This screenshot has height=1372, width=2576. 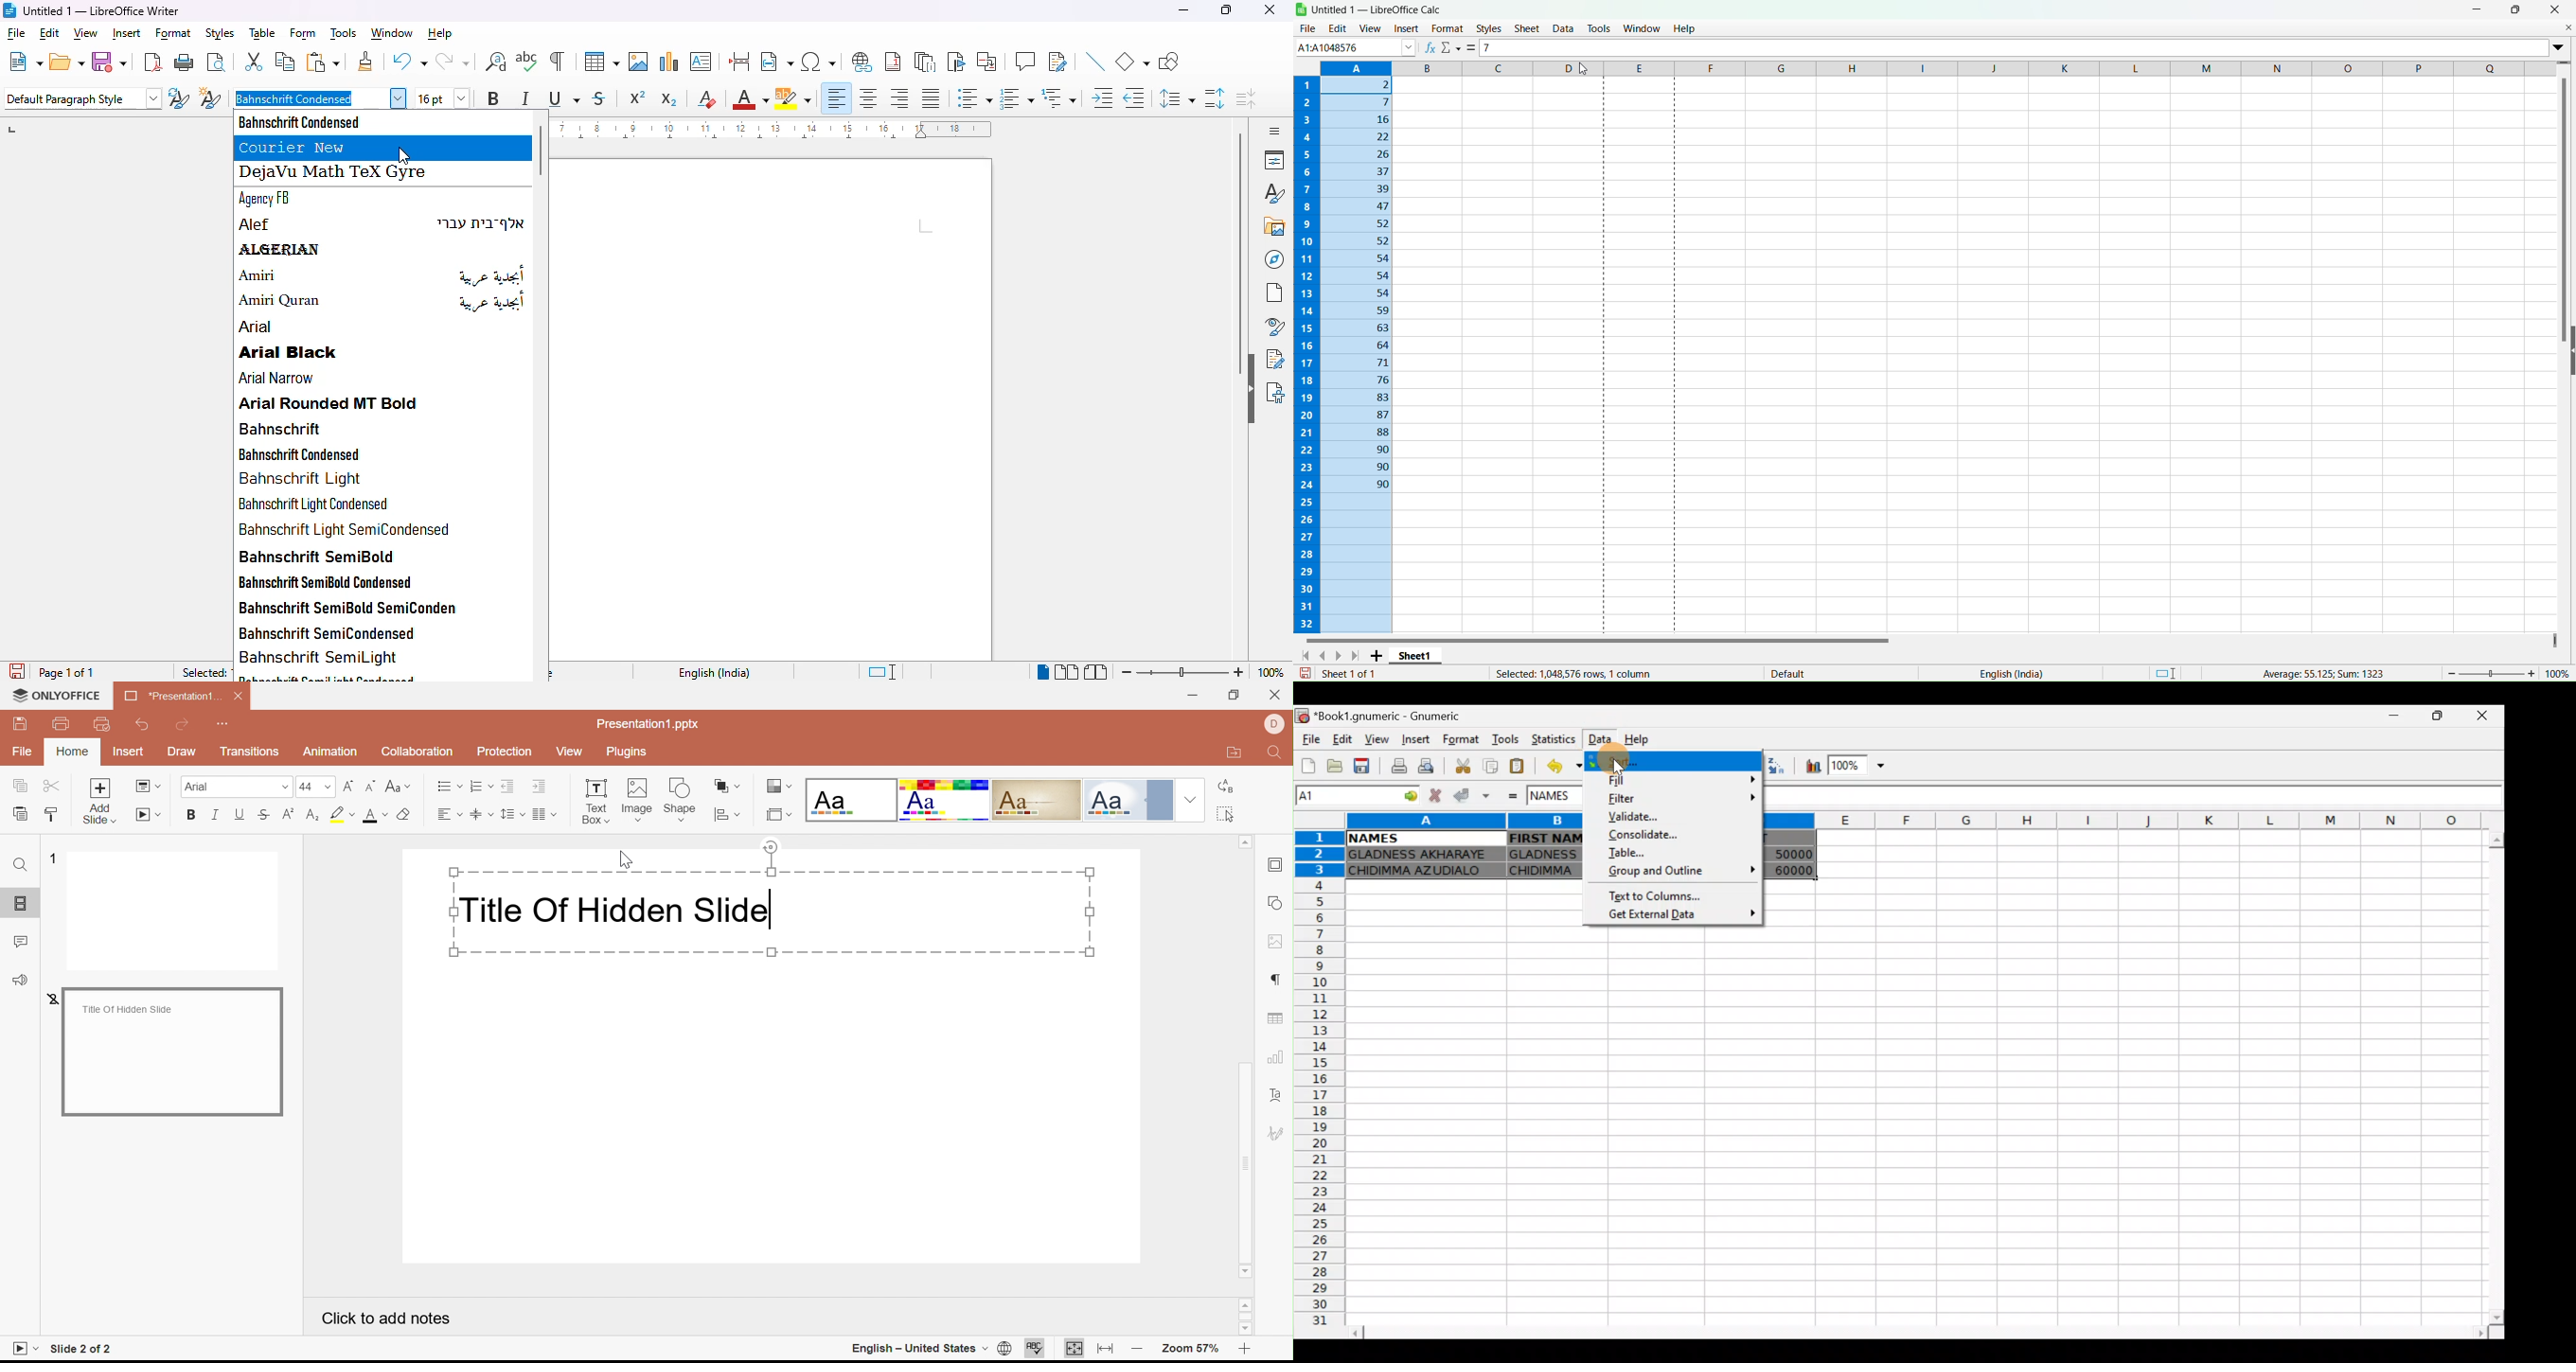 I want to click on Insert, so click(x=1404, y=29).